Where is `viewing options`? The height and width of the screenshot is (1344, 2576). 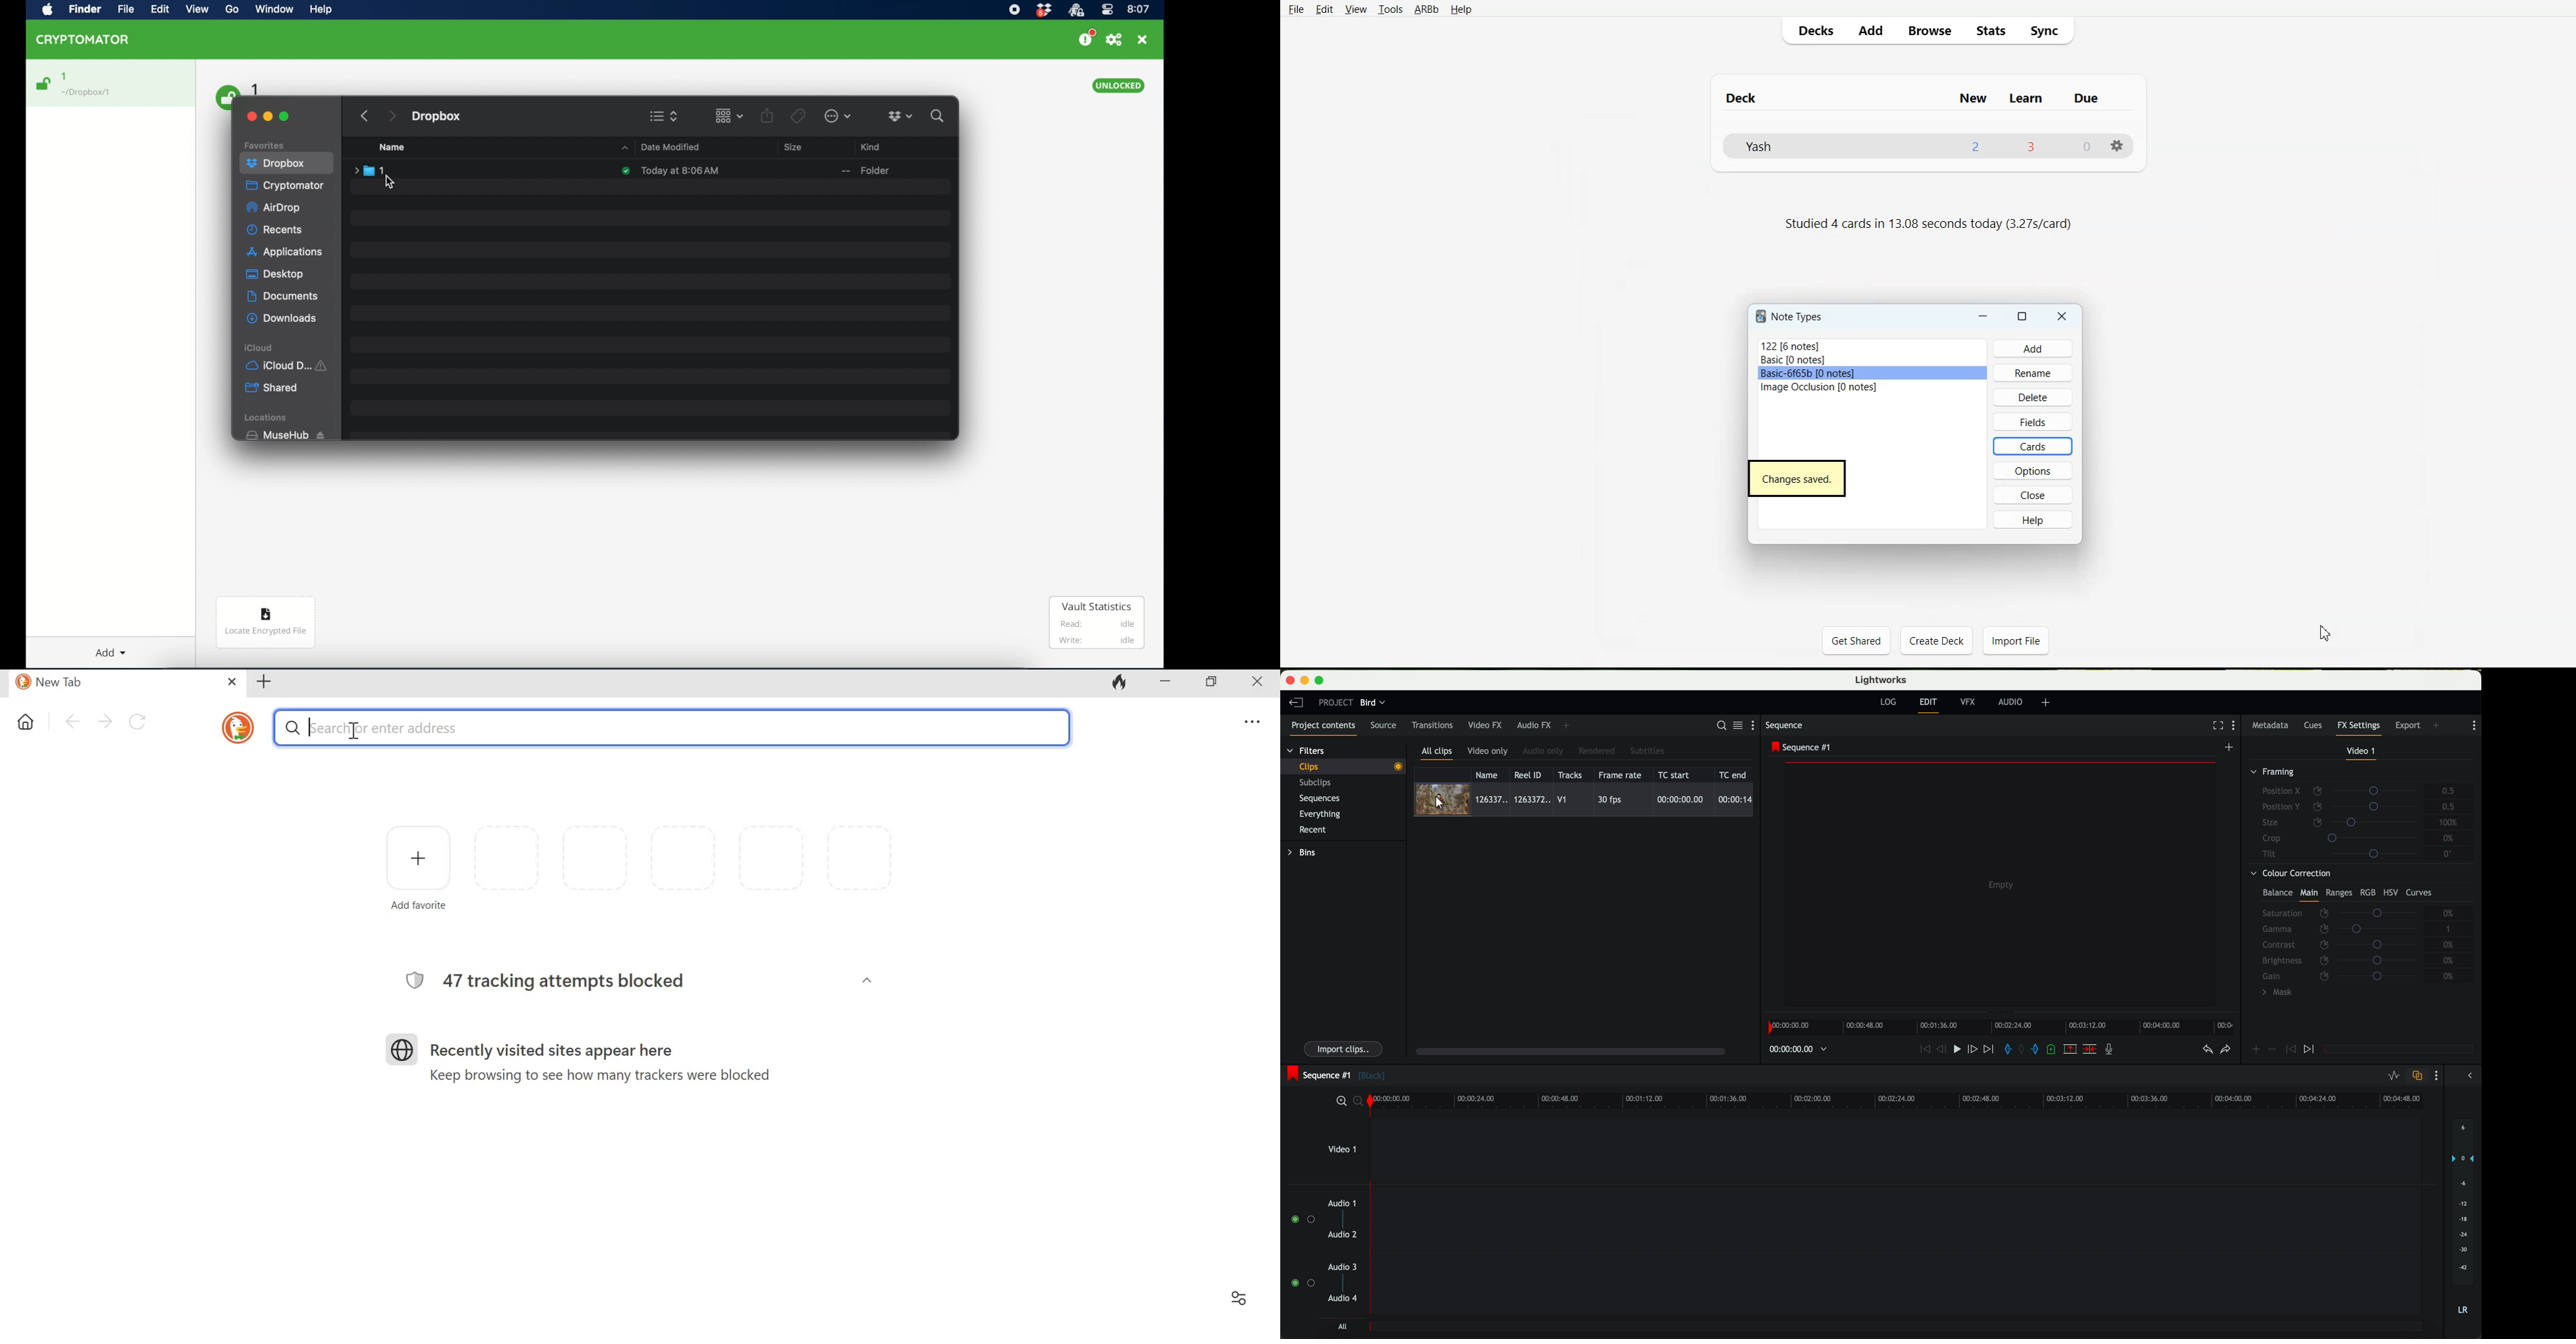 viewing options is located at coordinates (664, 116).